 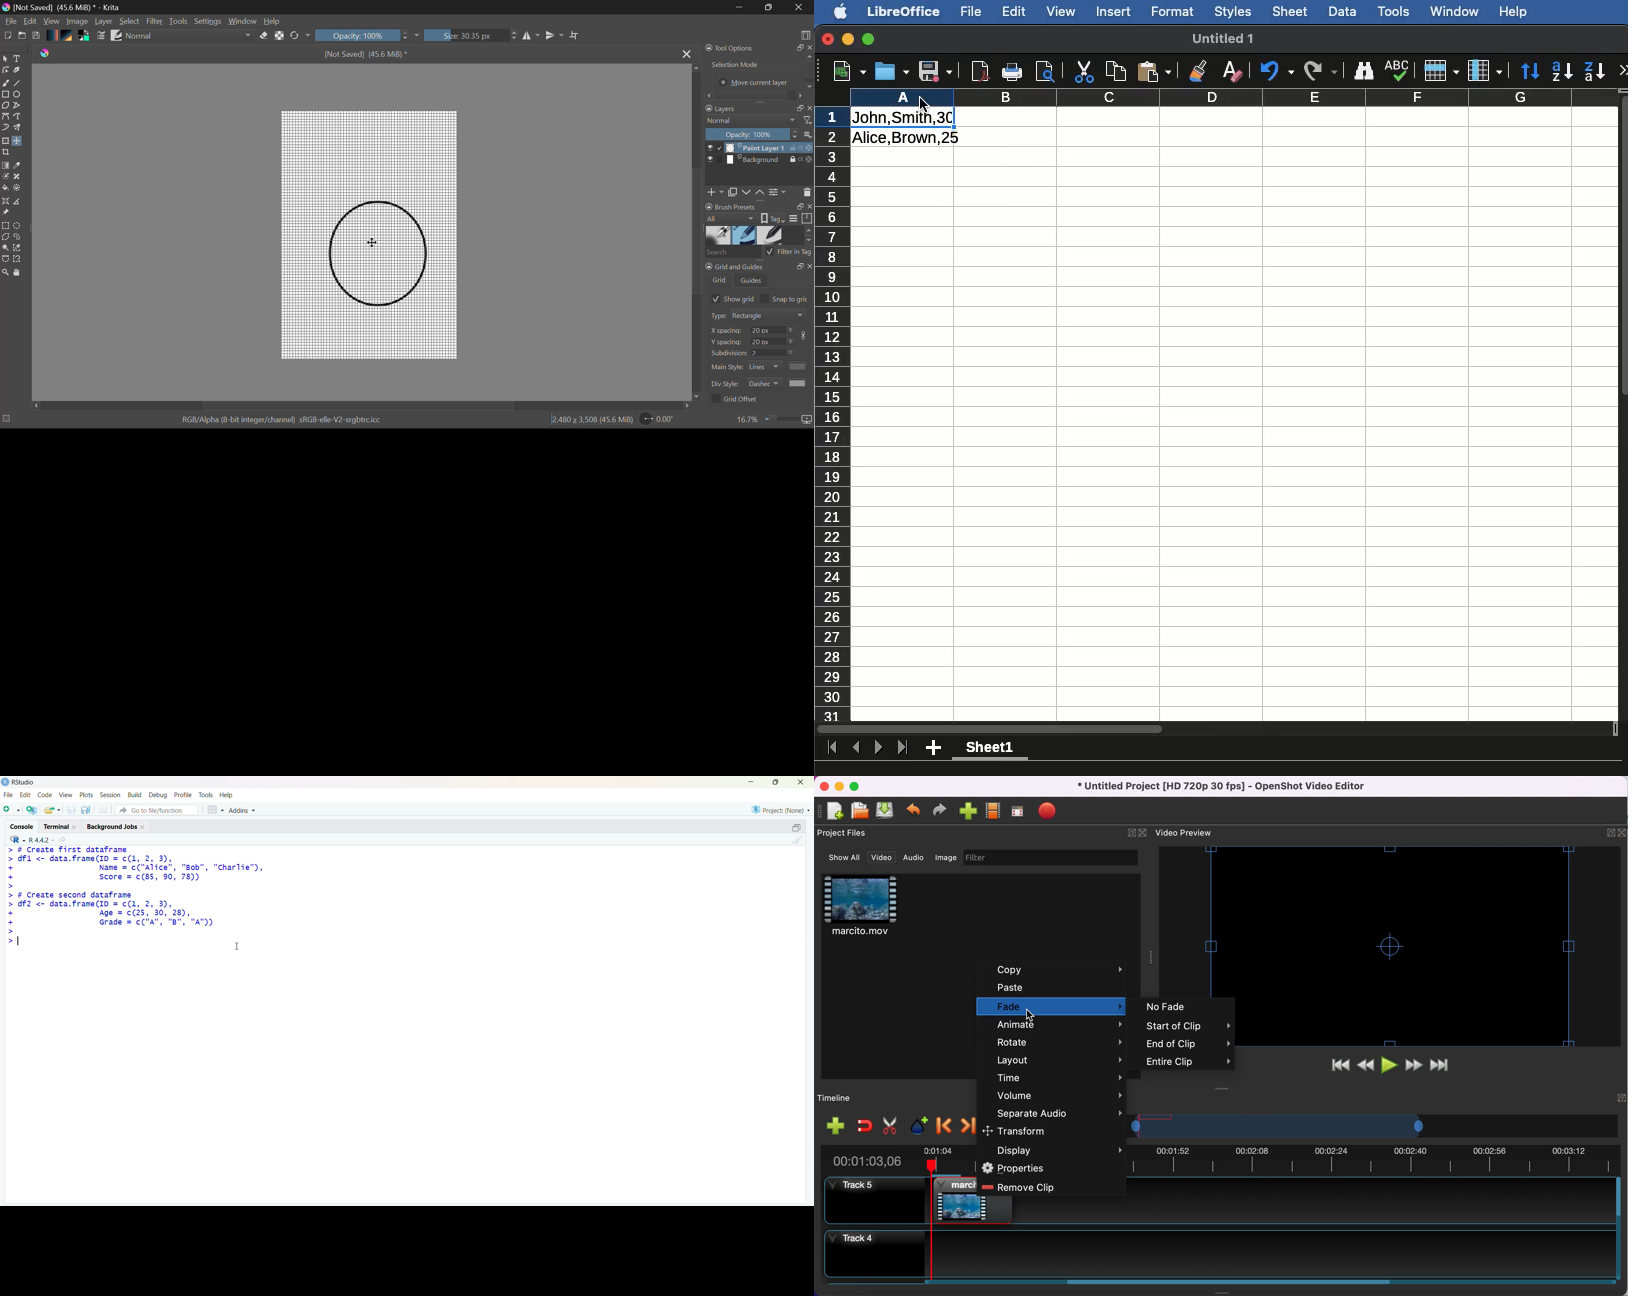 I want to click on View, so click(x=1060, y=12).